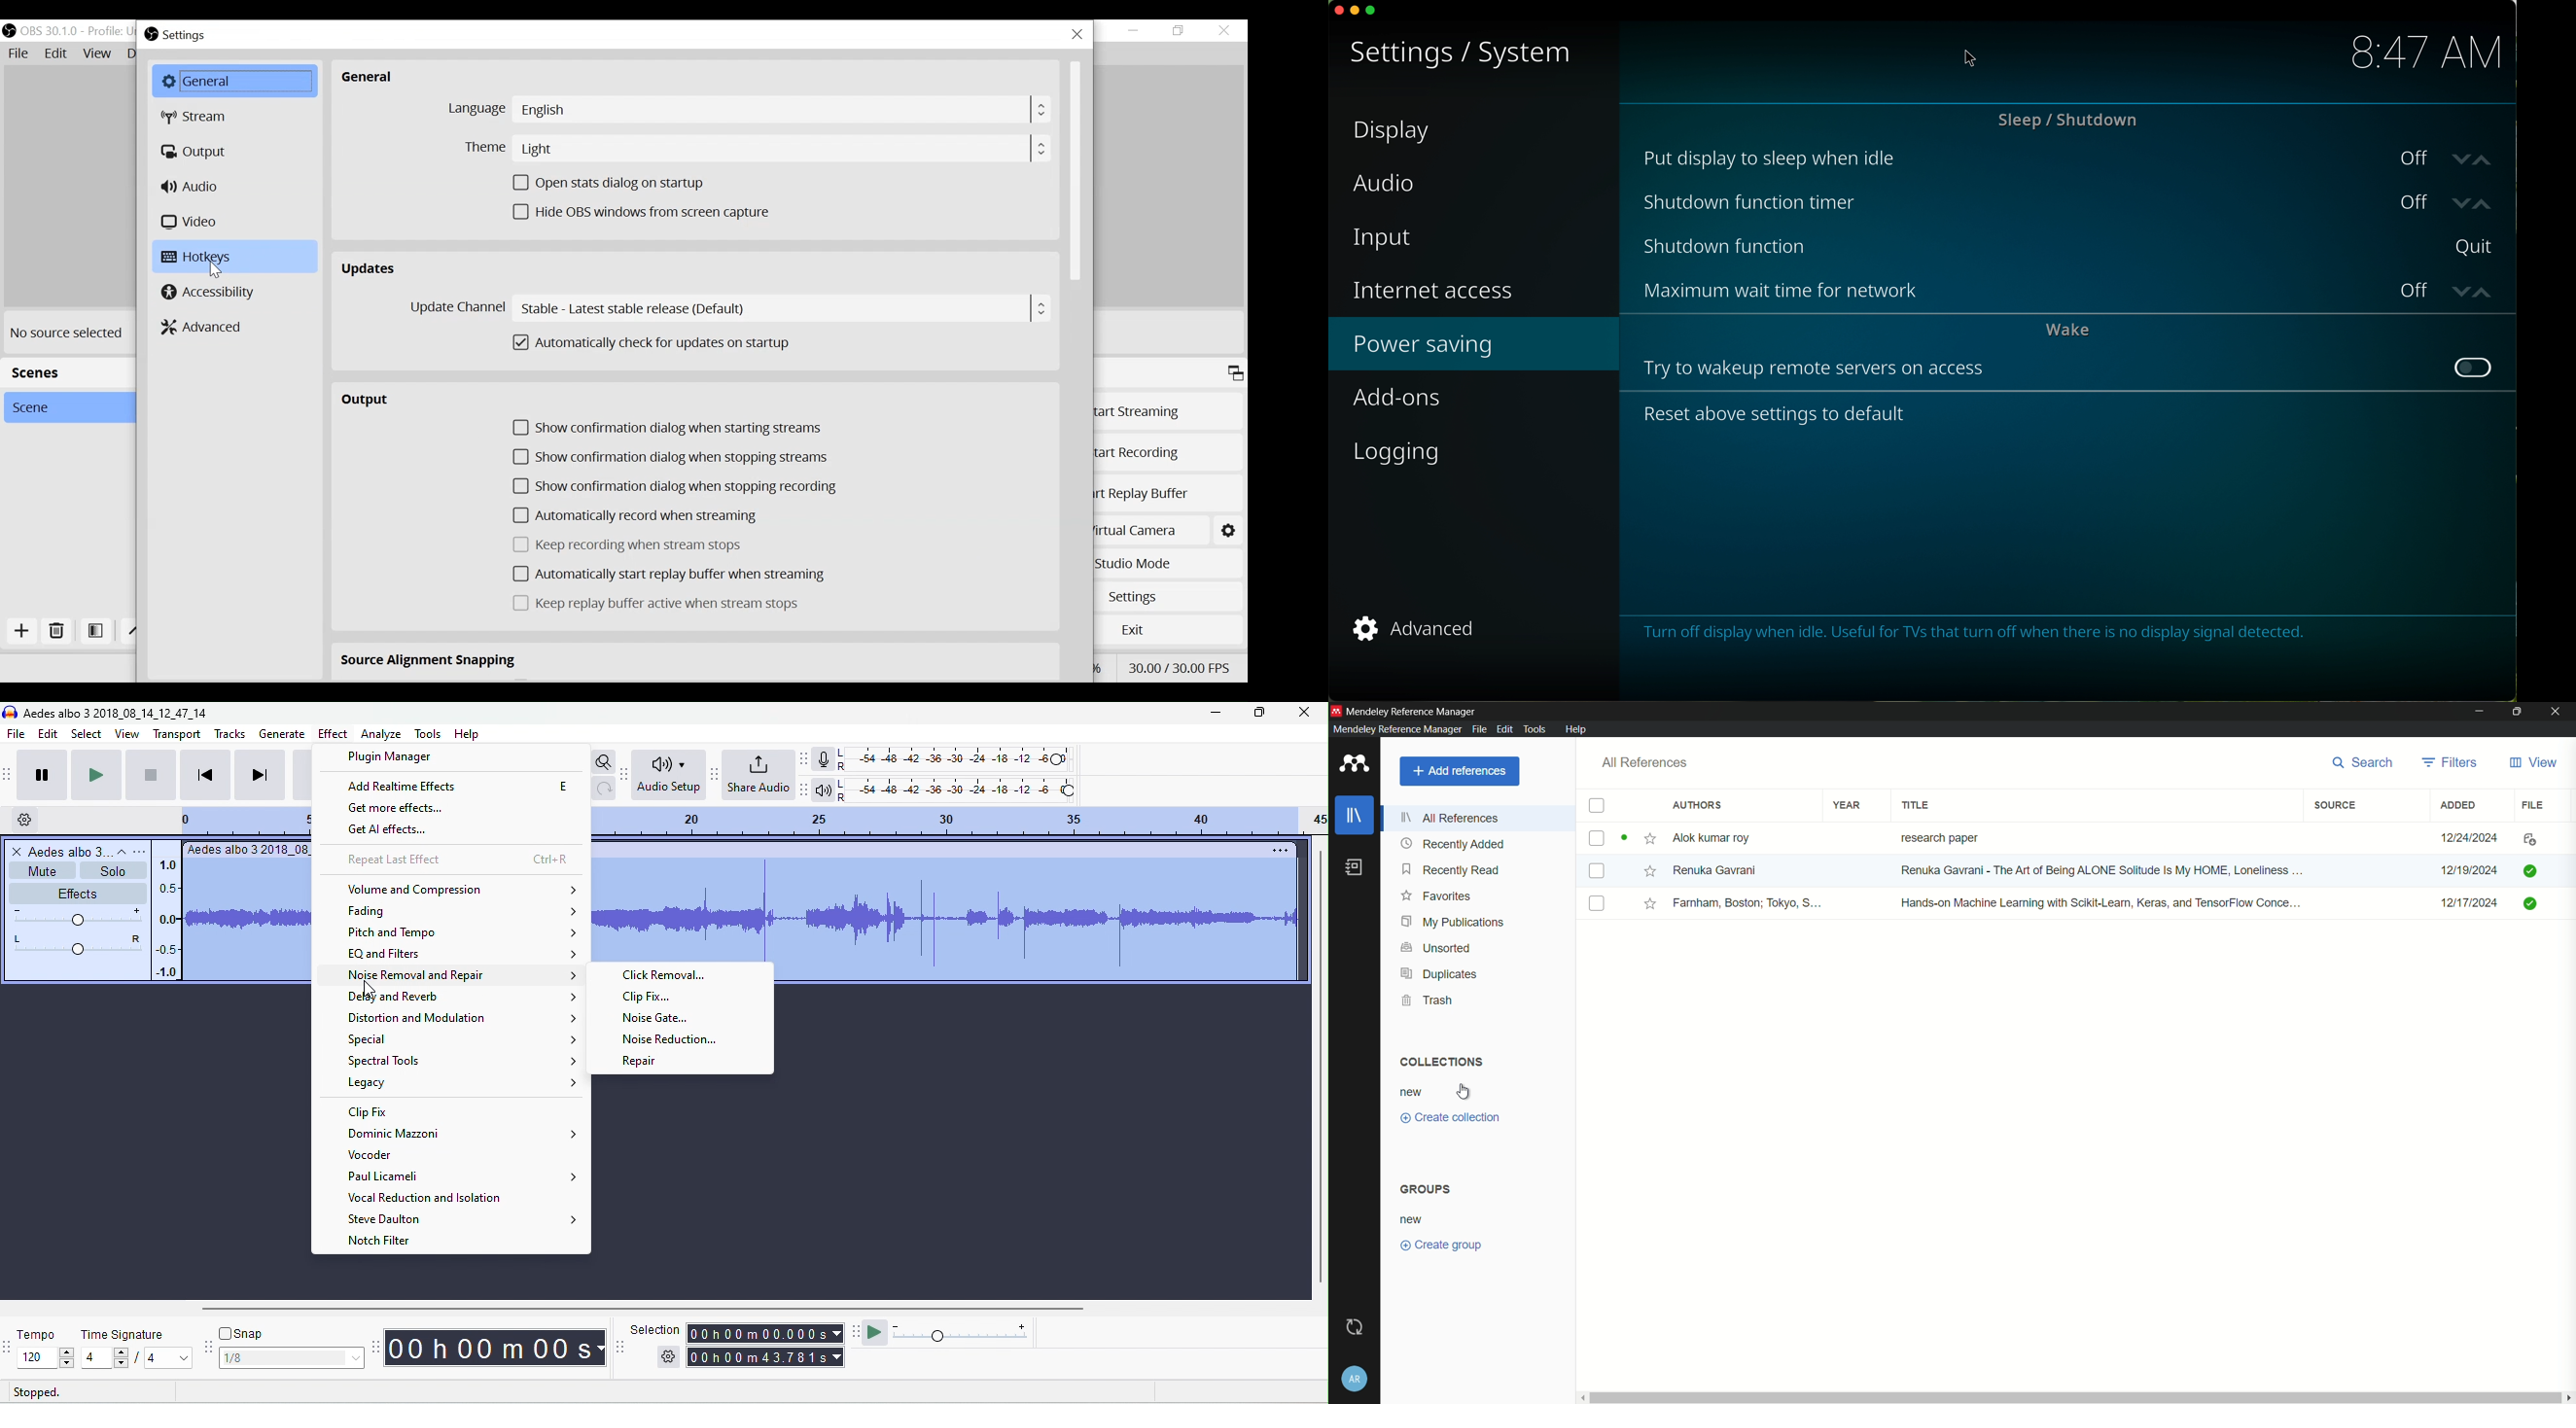  Describe the element at coordinates (2365, 762) in the screenshot. I see `search` at that location.